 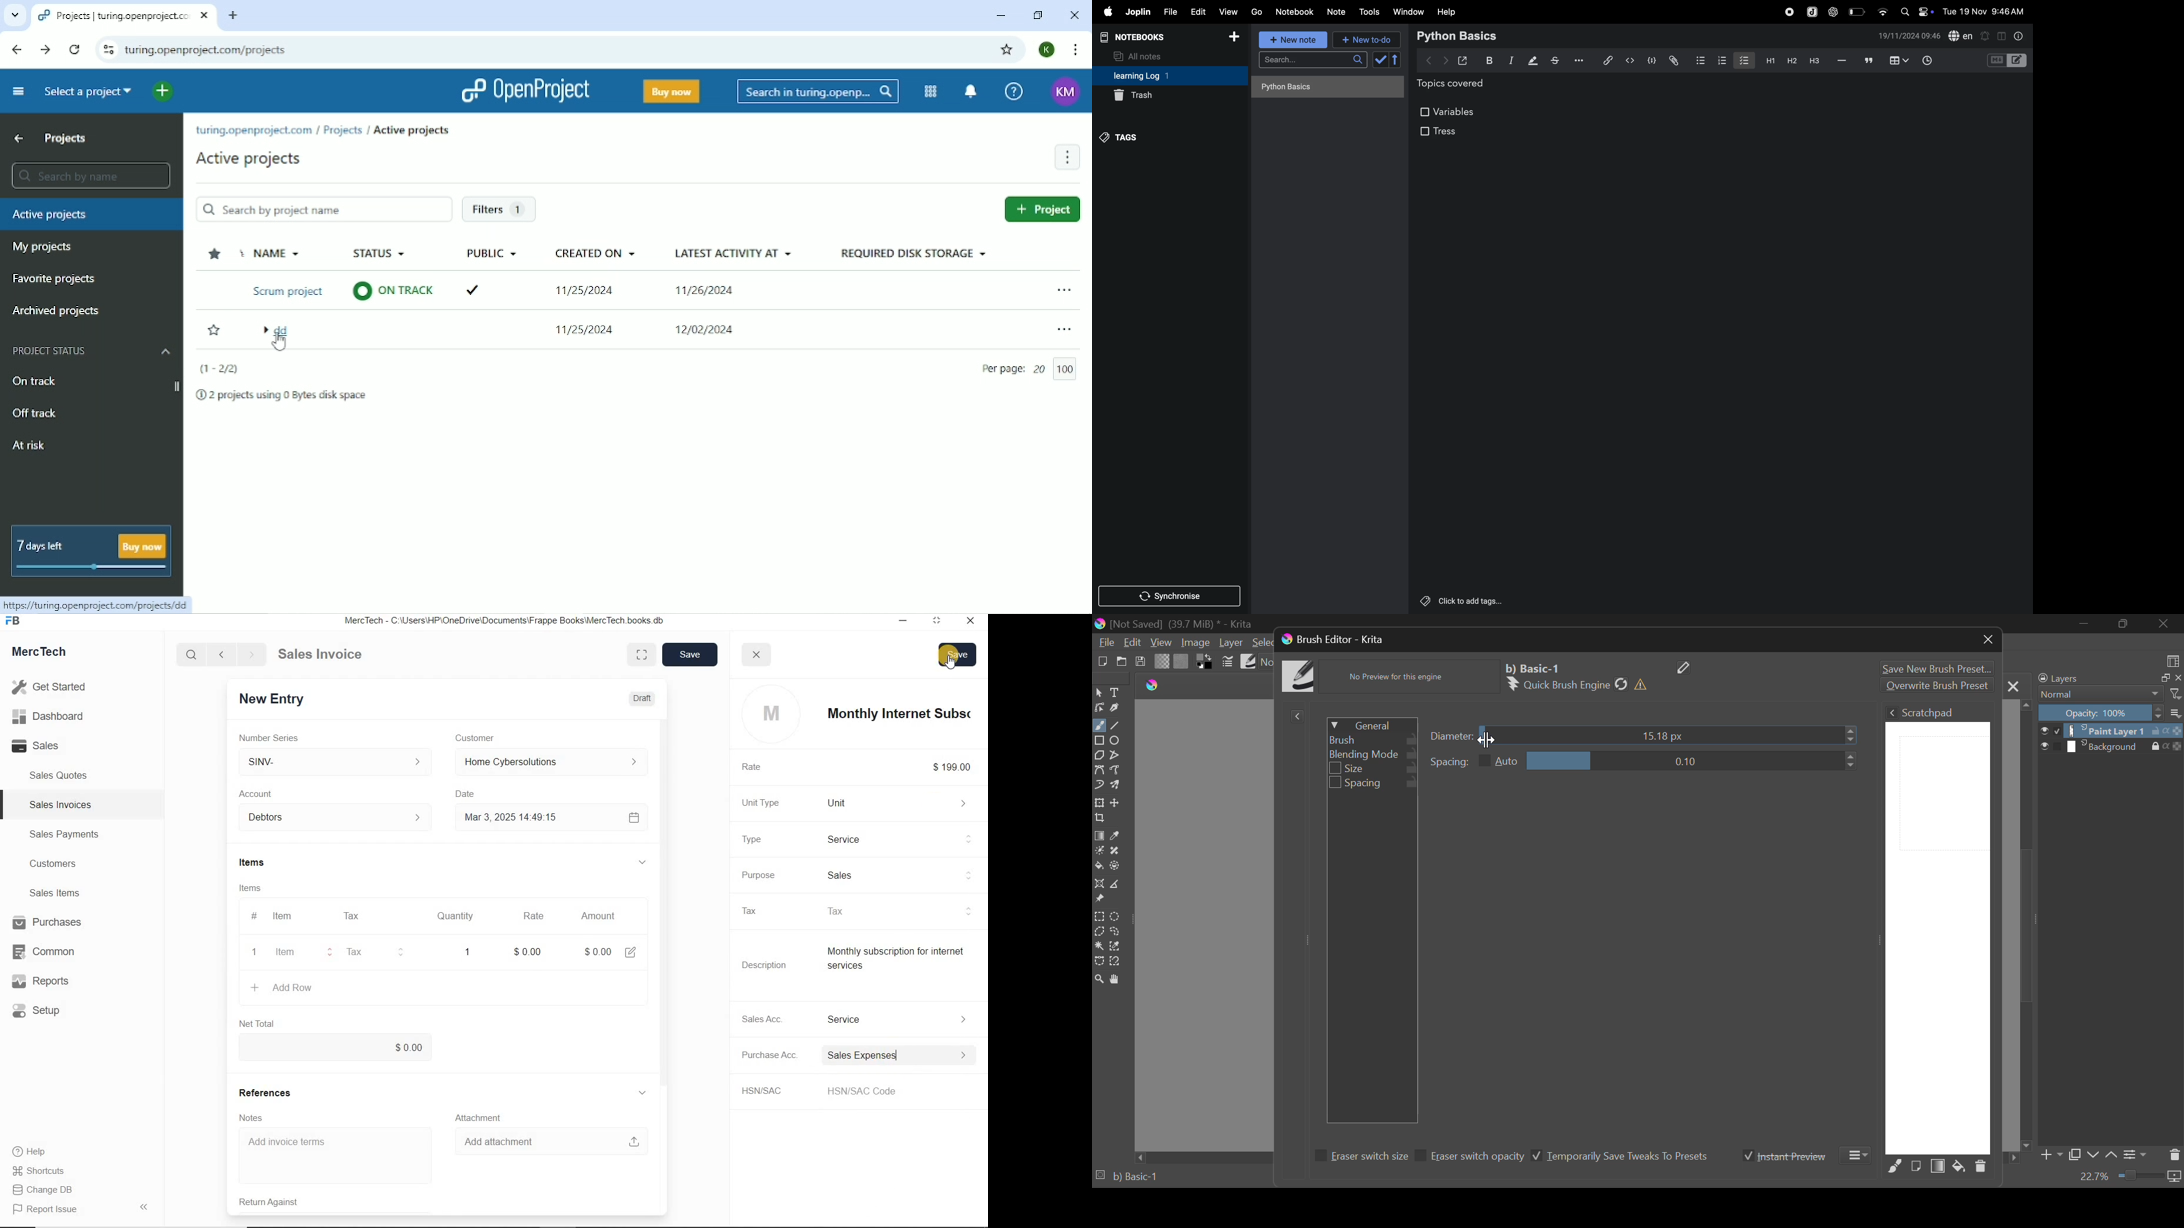 I want to click on Freehand, so click(x=1099, y=725).